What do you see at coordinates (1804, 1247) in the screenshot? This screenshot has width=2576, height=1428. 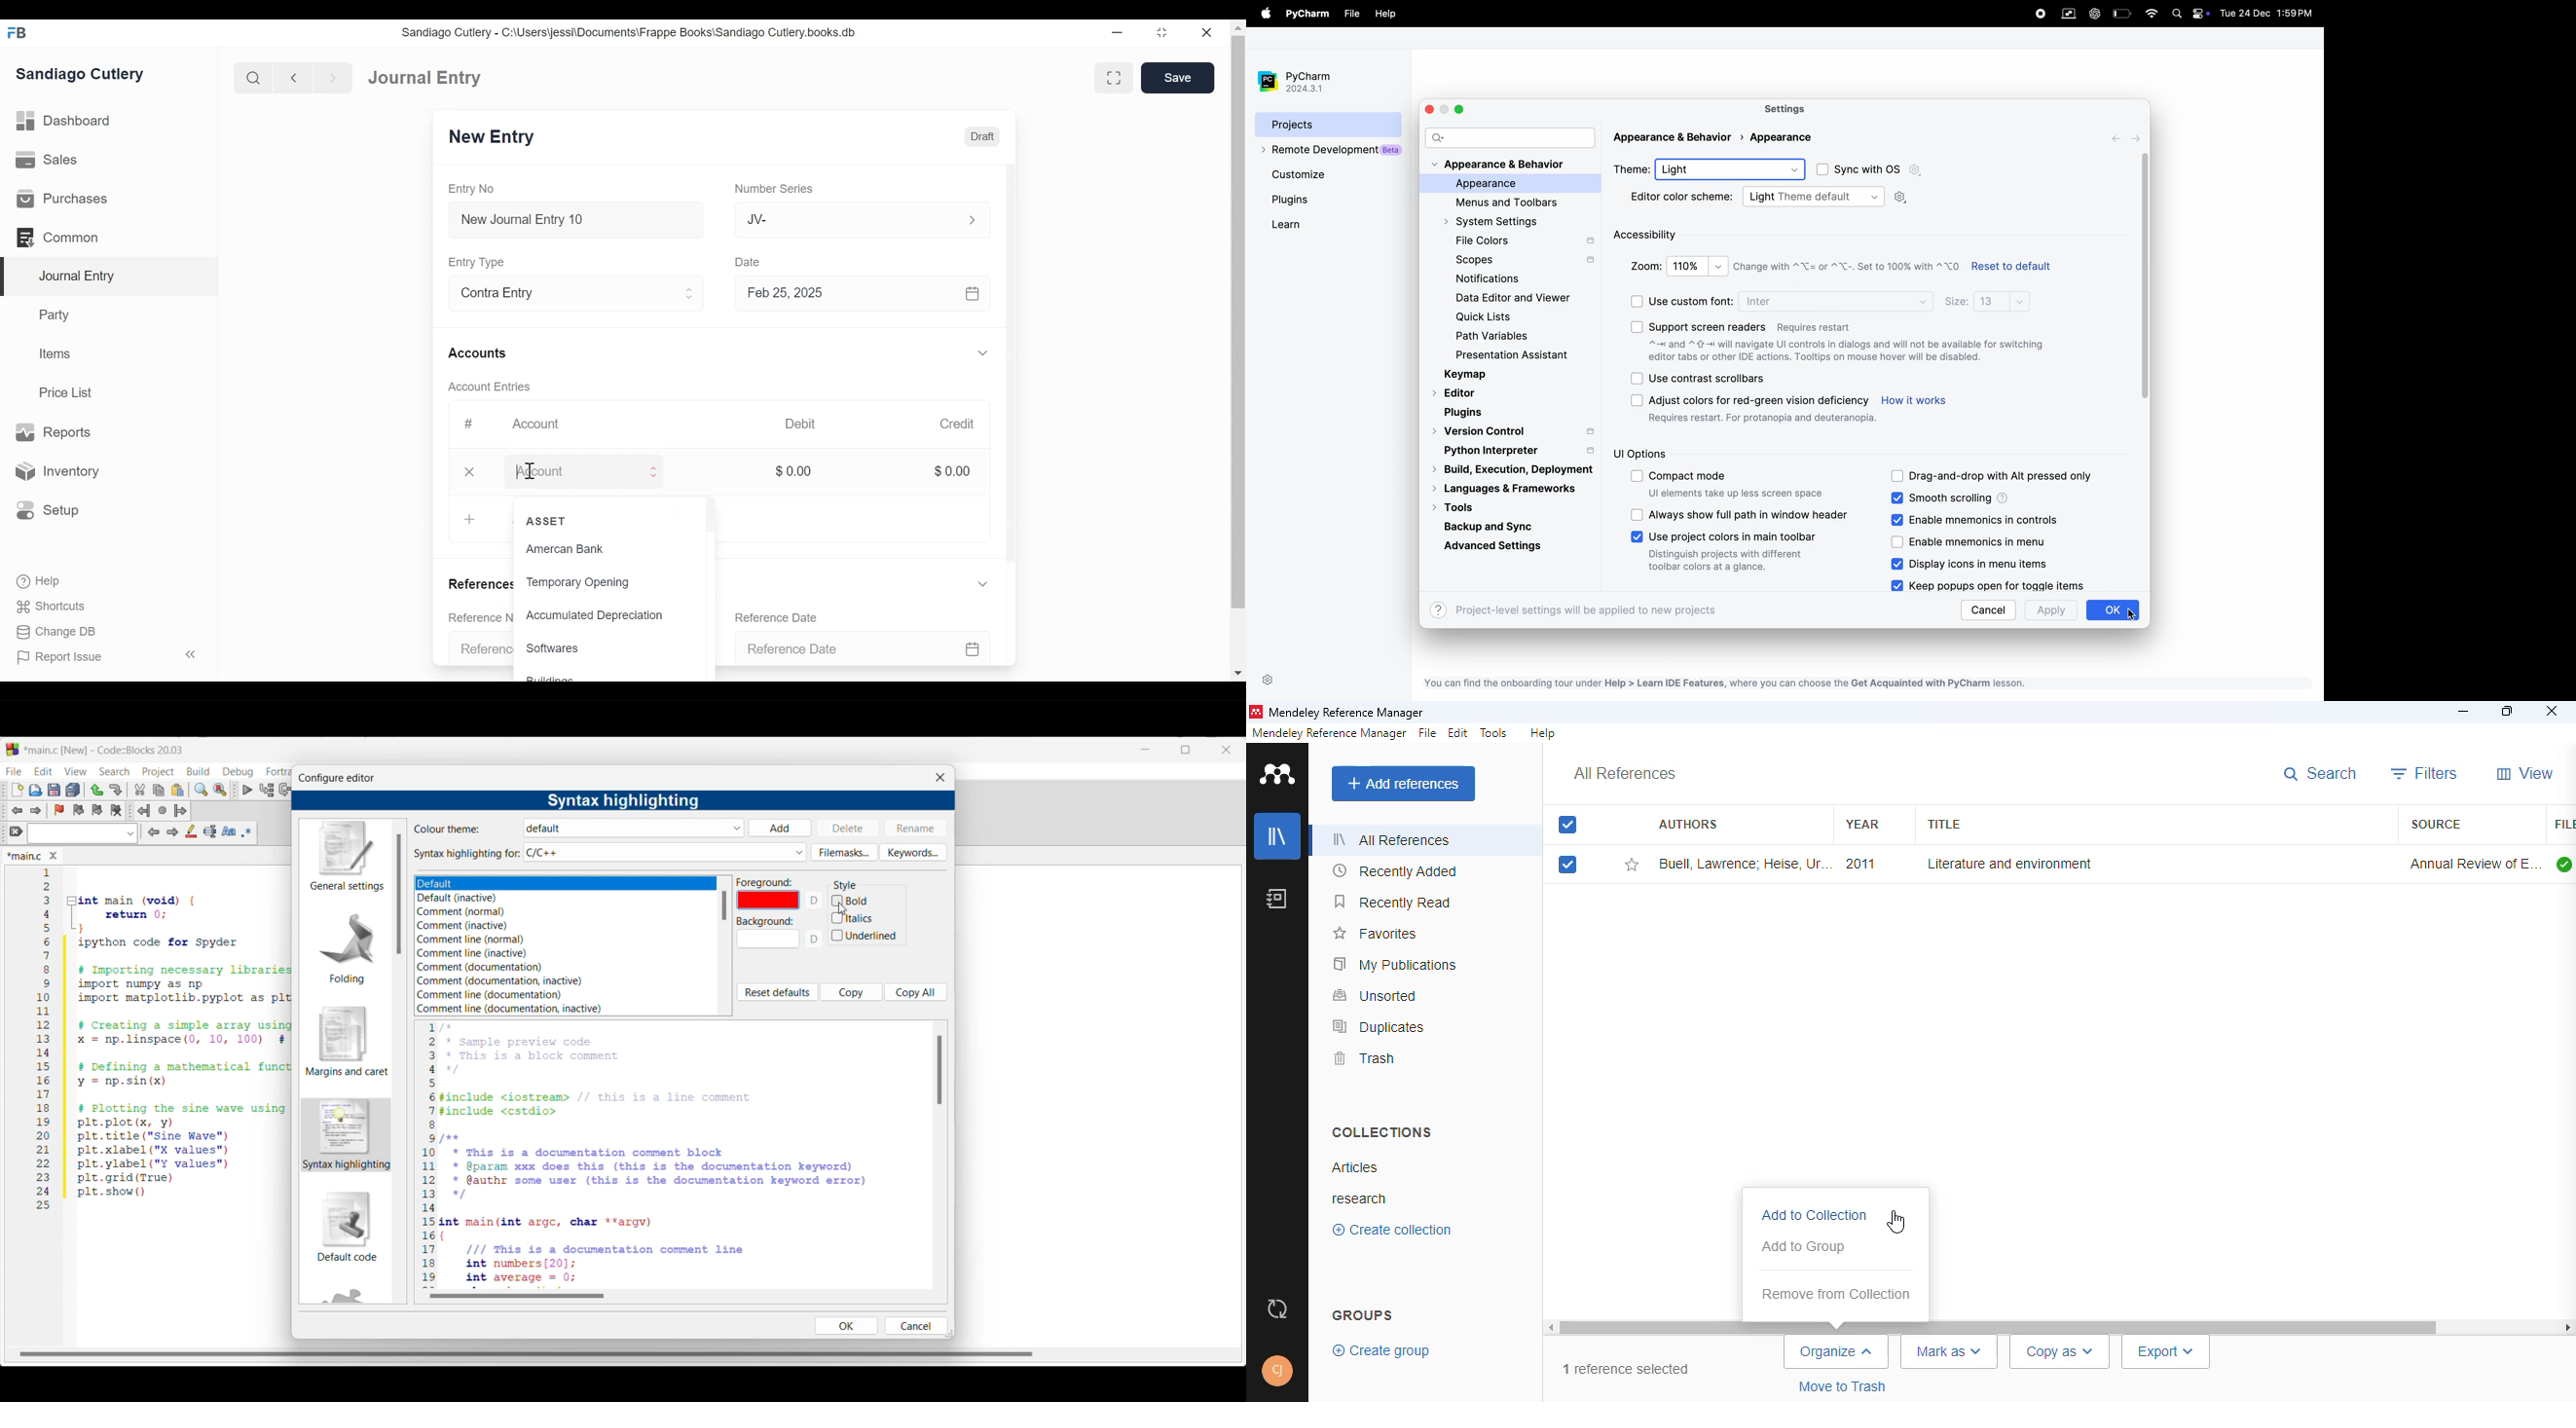 I see `add to group` at bounding box center [1804, 1247].